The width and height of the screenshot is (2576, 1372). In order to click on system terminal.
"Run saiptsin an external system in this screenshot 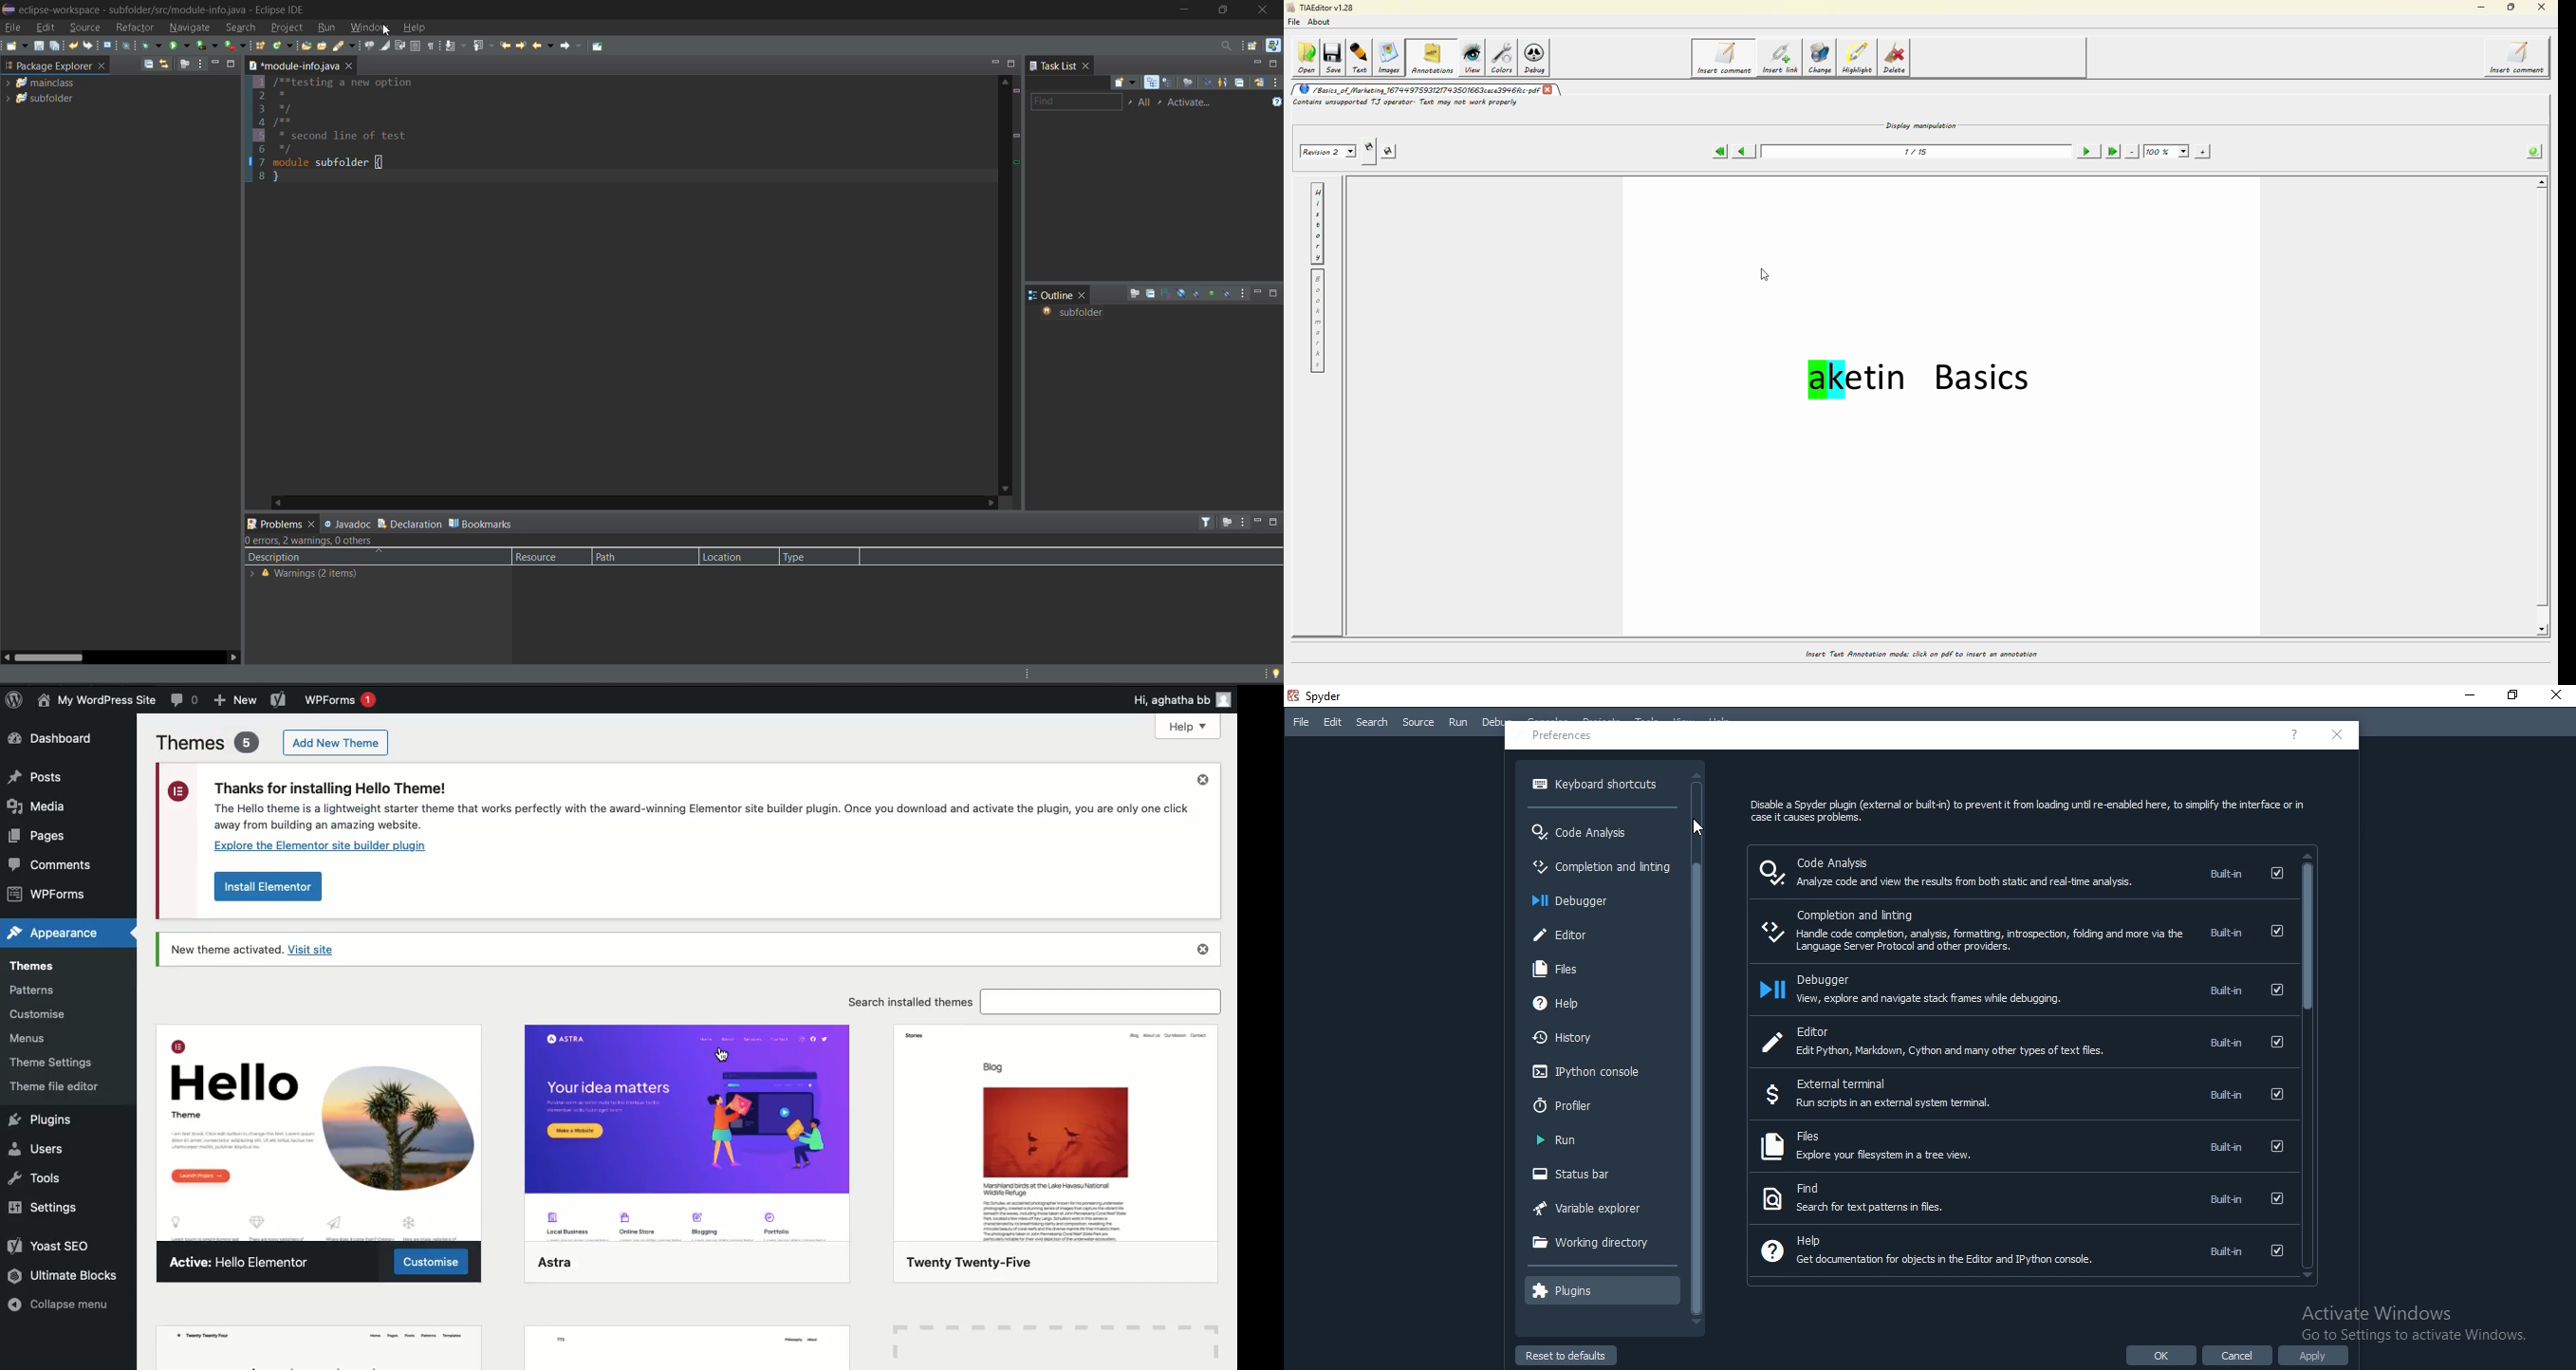, I will do `click(1900, 1106)`.